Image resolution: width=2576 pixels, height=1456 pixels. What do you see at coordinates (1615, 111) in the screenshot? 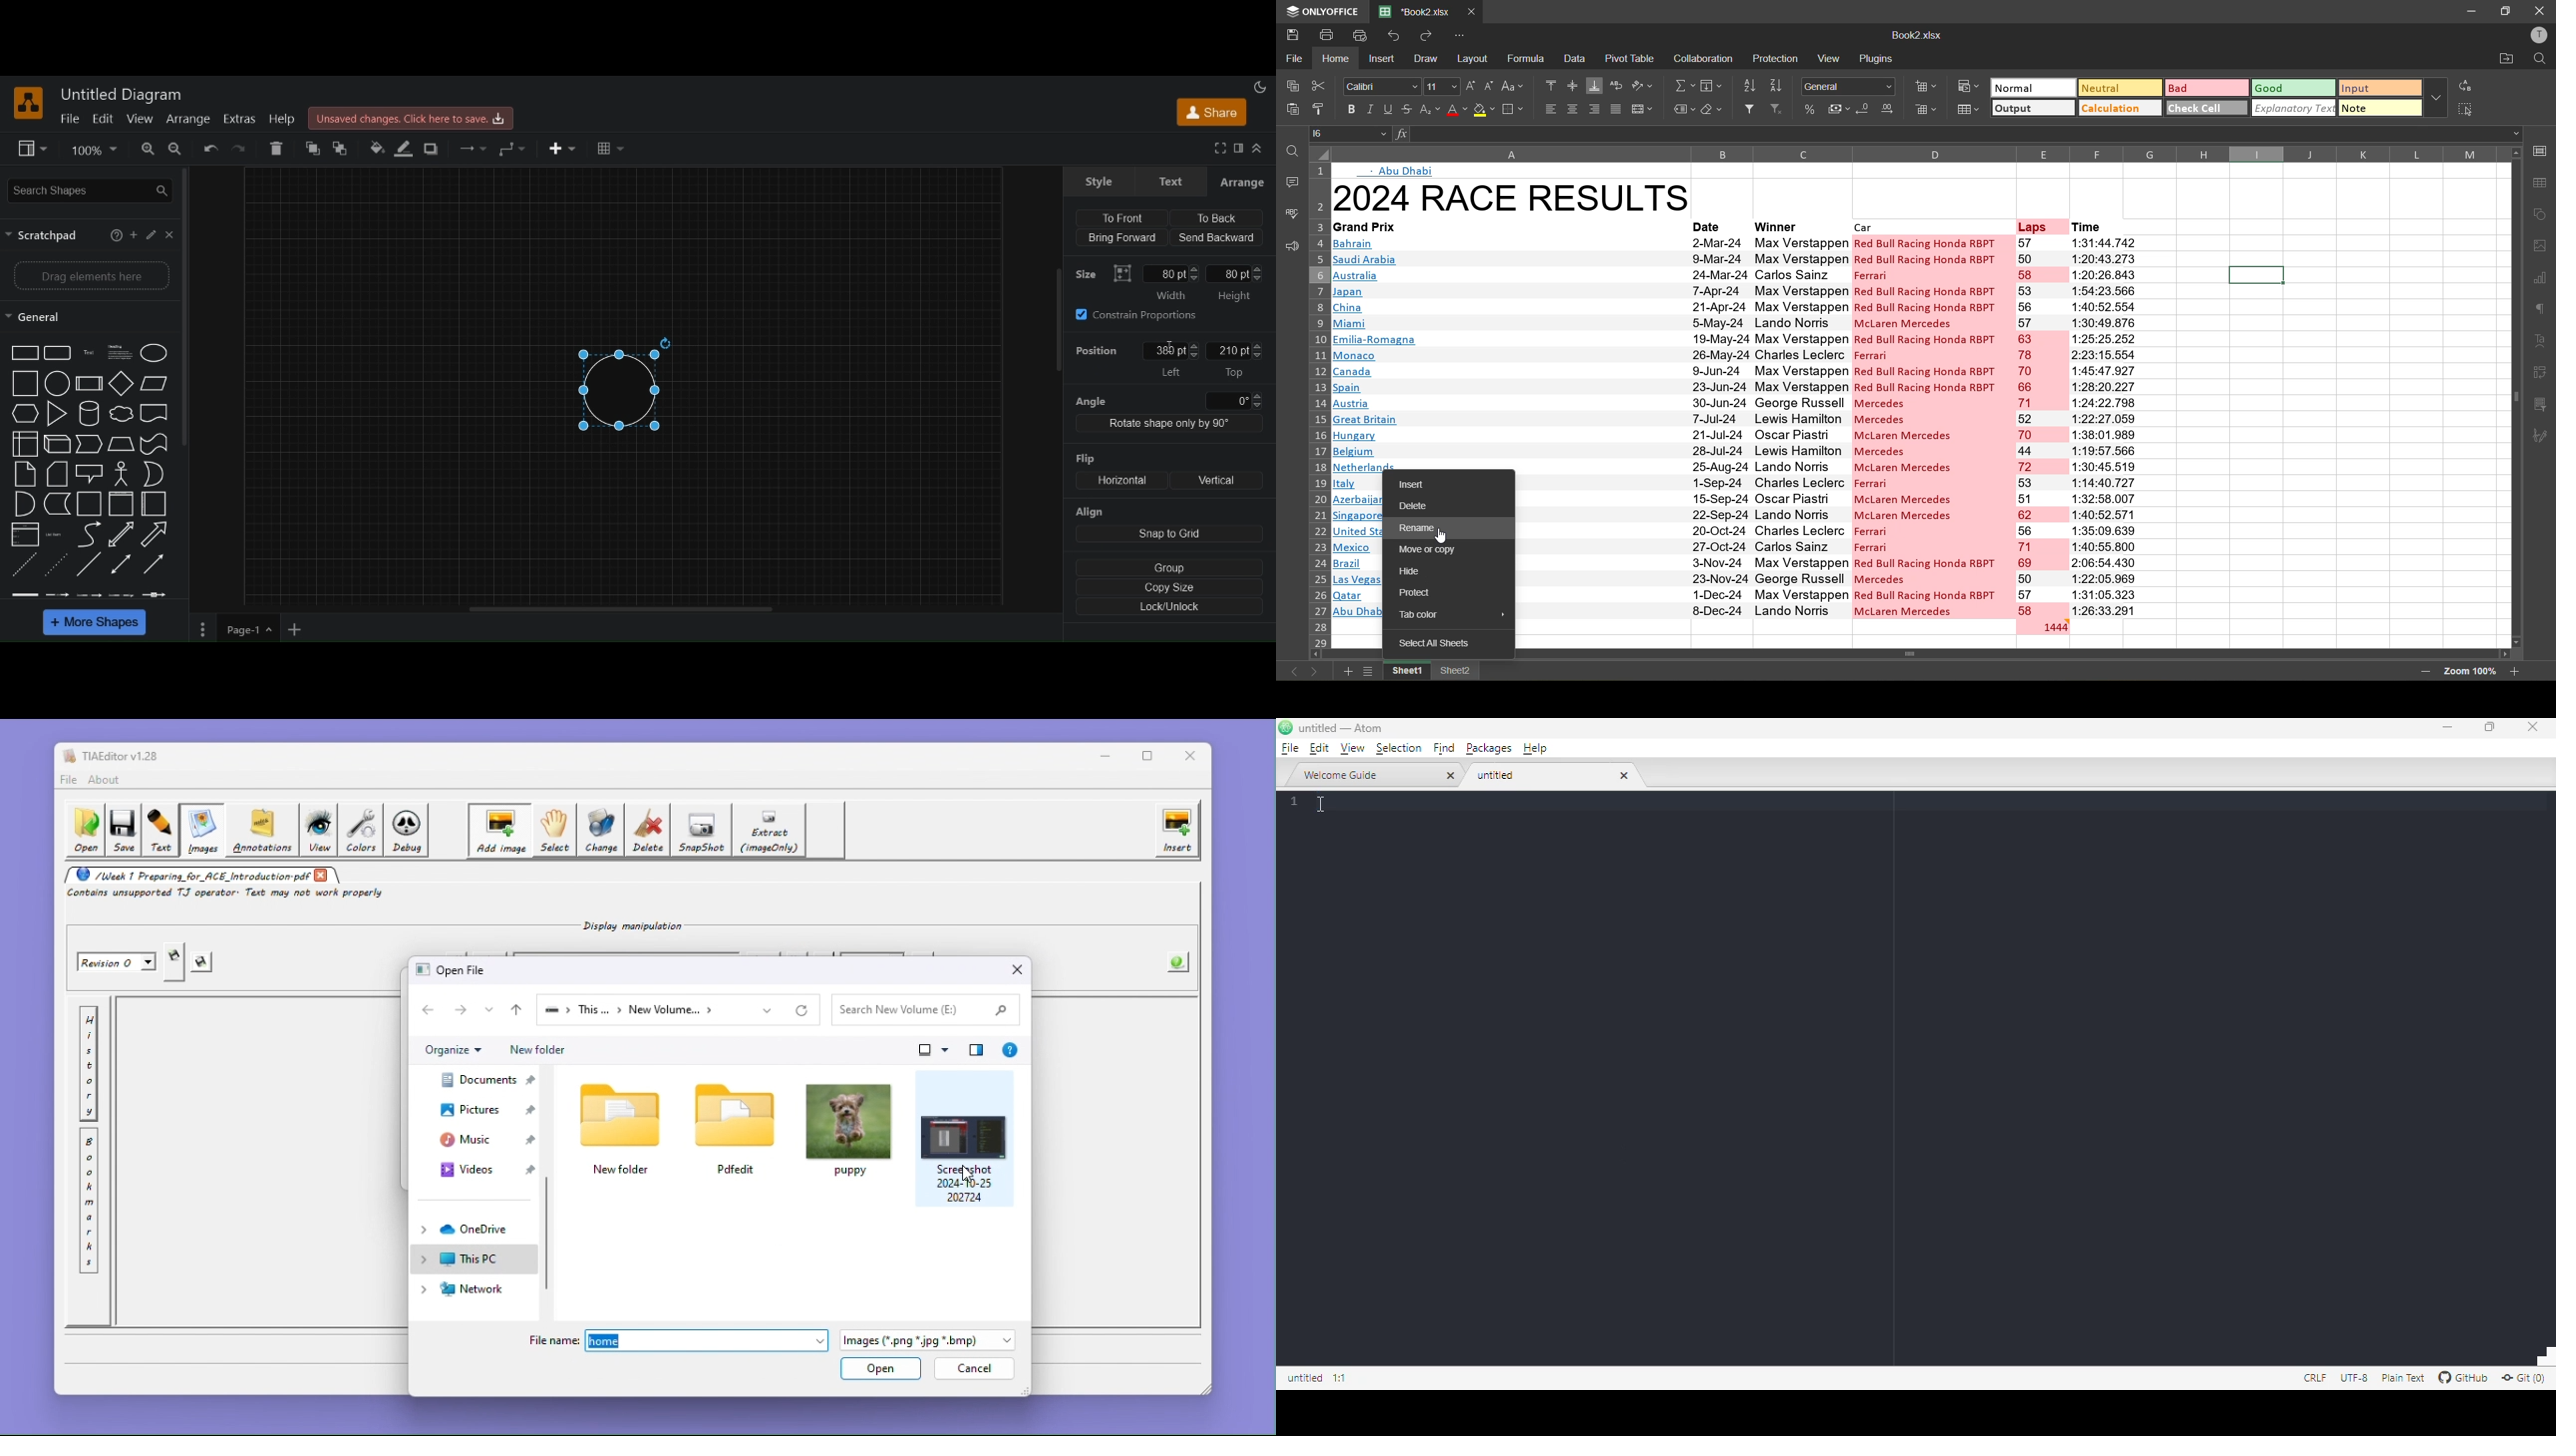
I see `justified` at bounding box center [1615, 111].